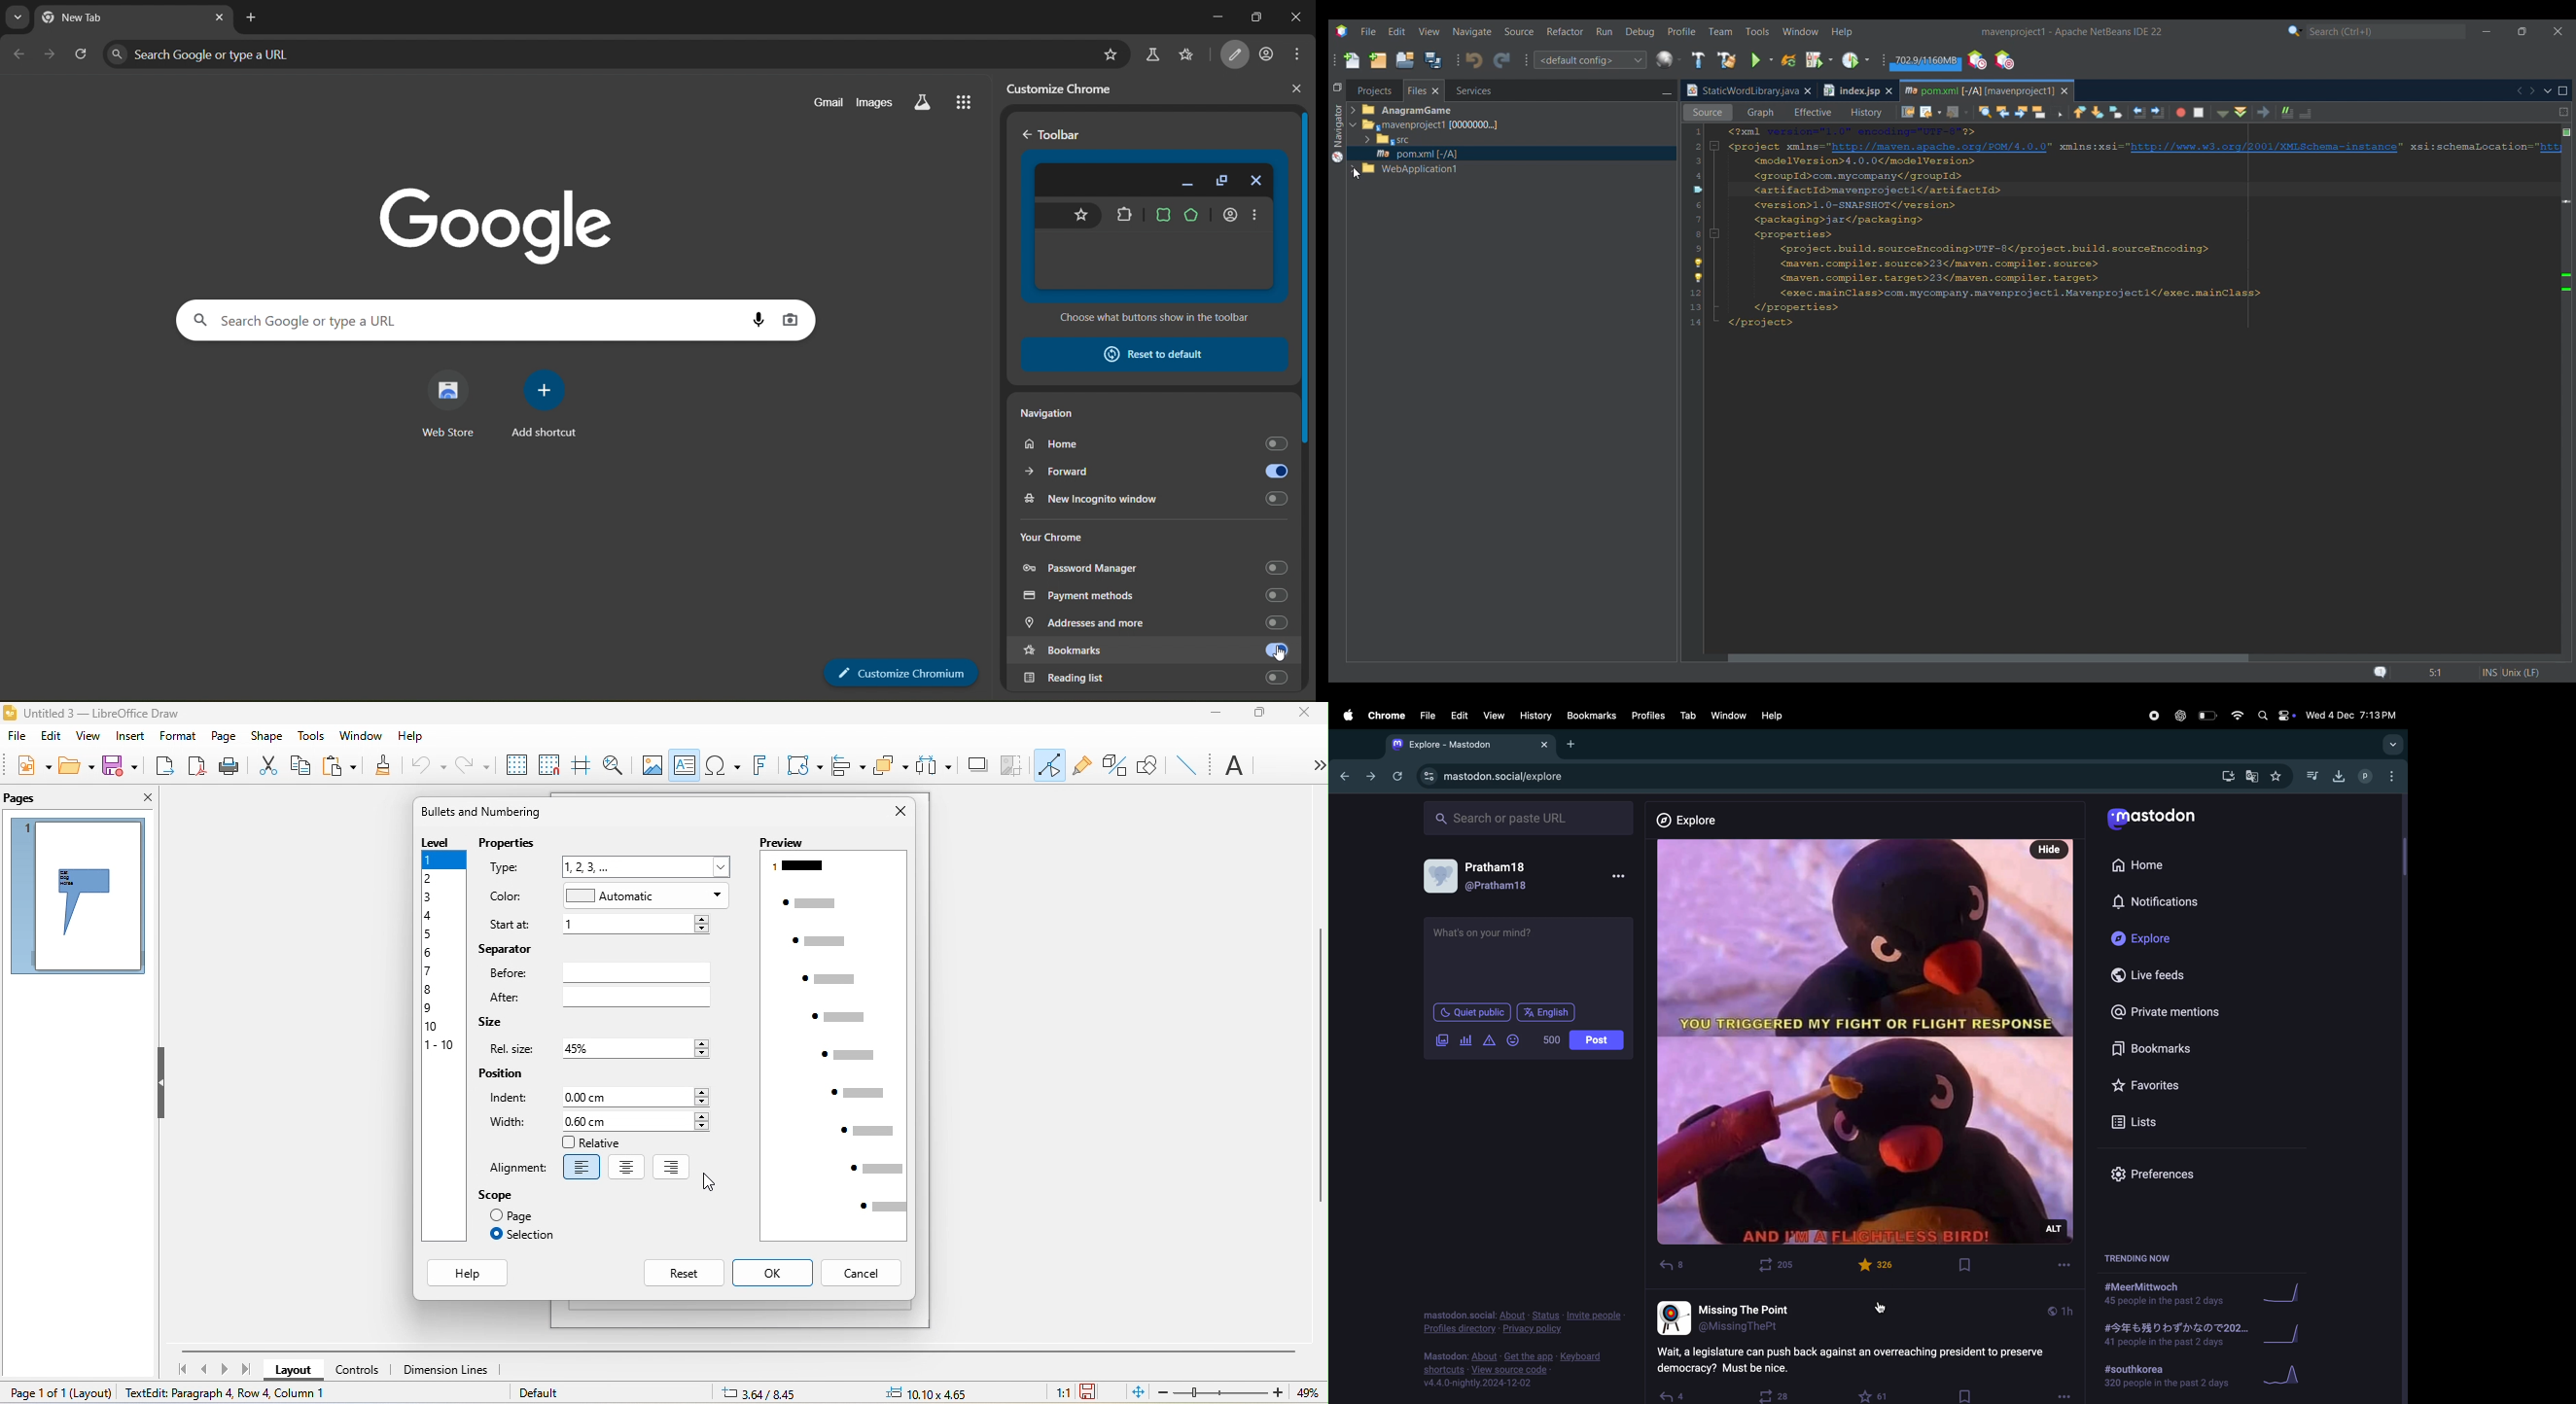  I want to click on bookmark, so click(1965, 1395).